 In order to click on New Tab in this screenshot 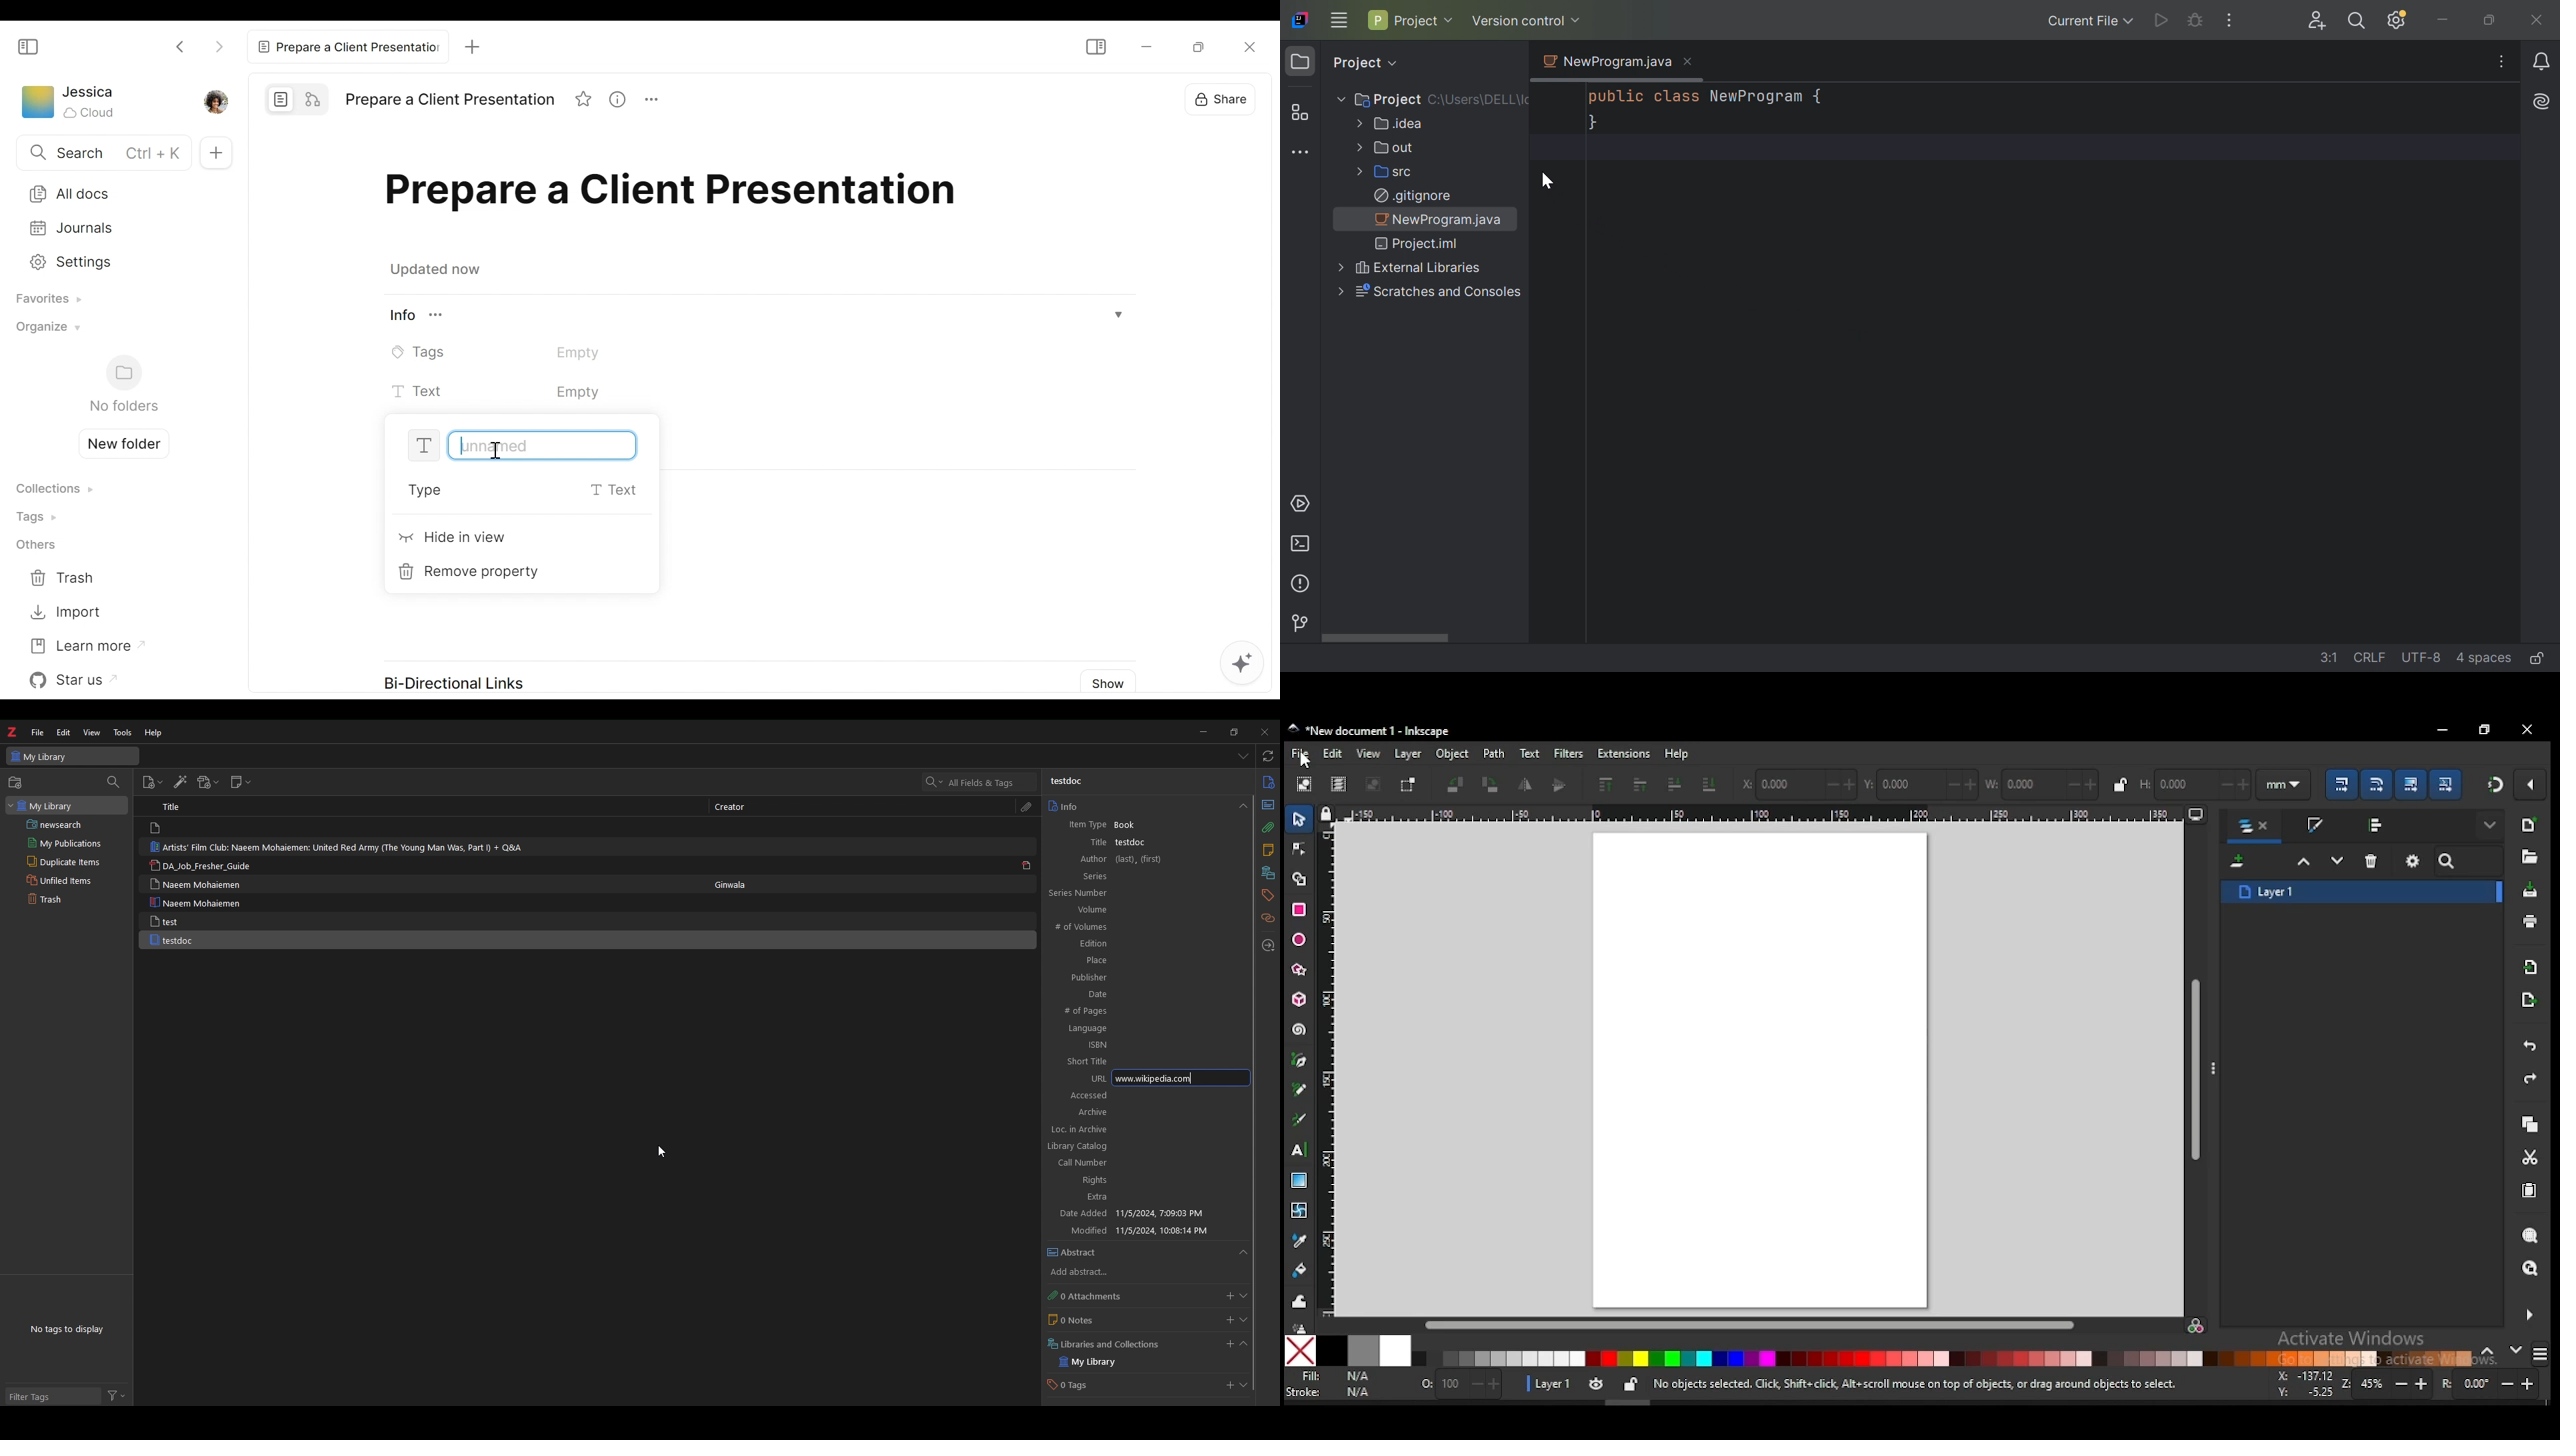, I will do `click(479, 43)`.